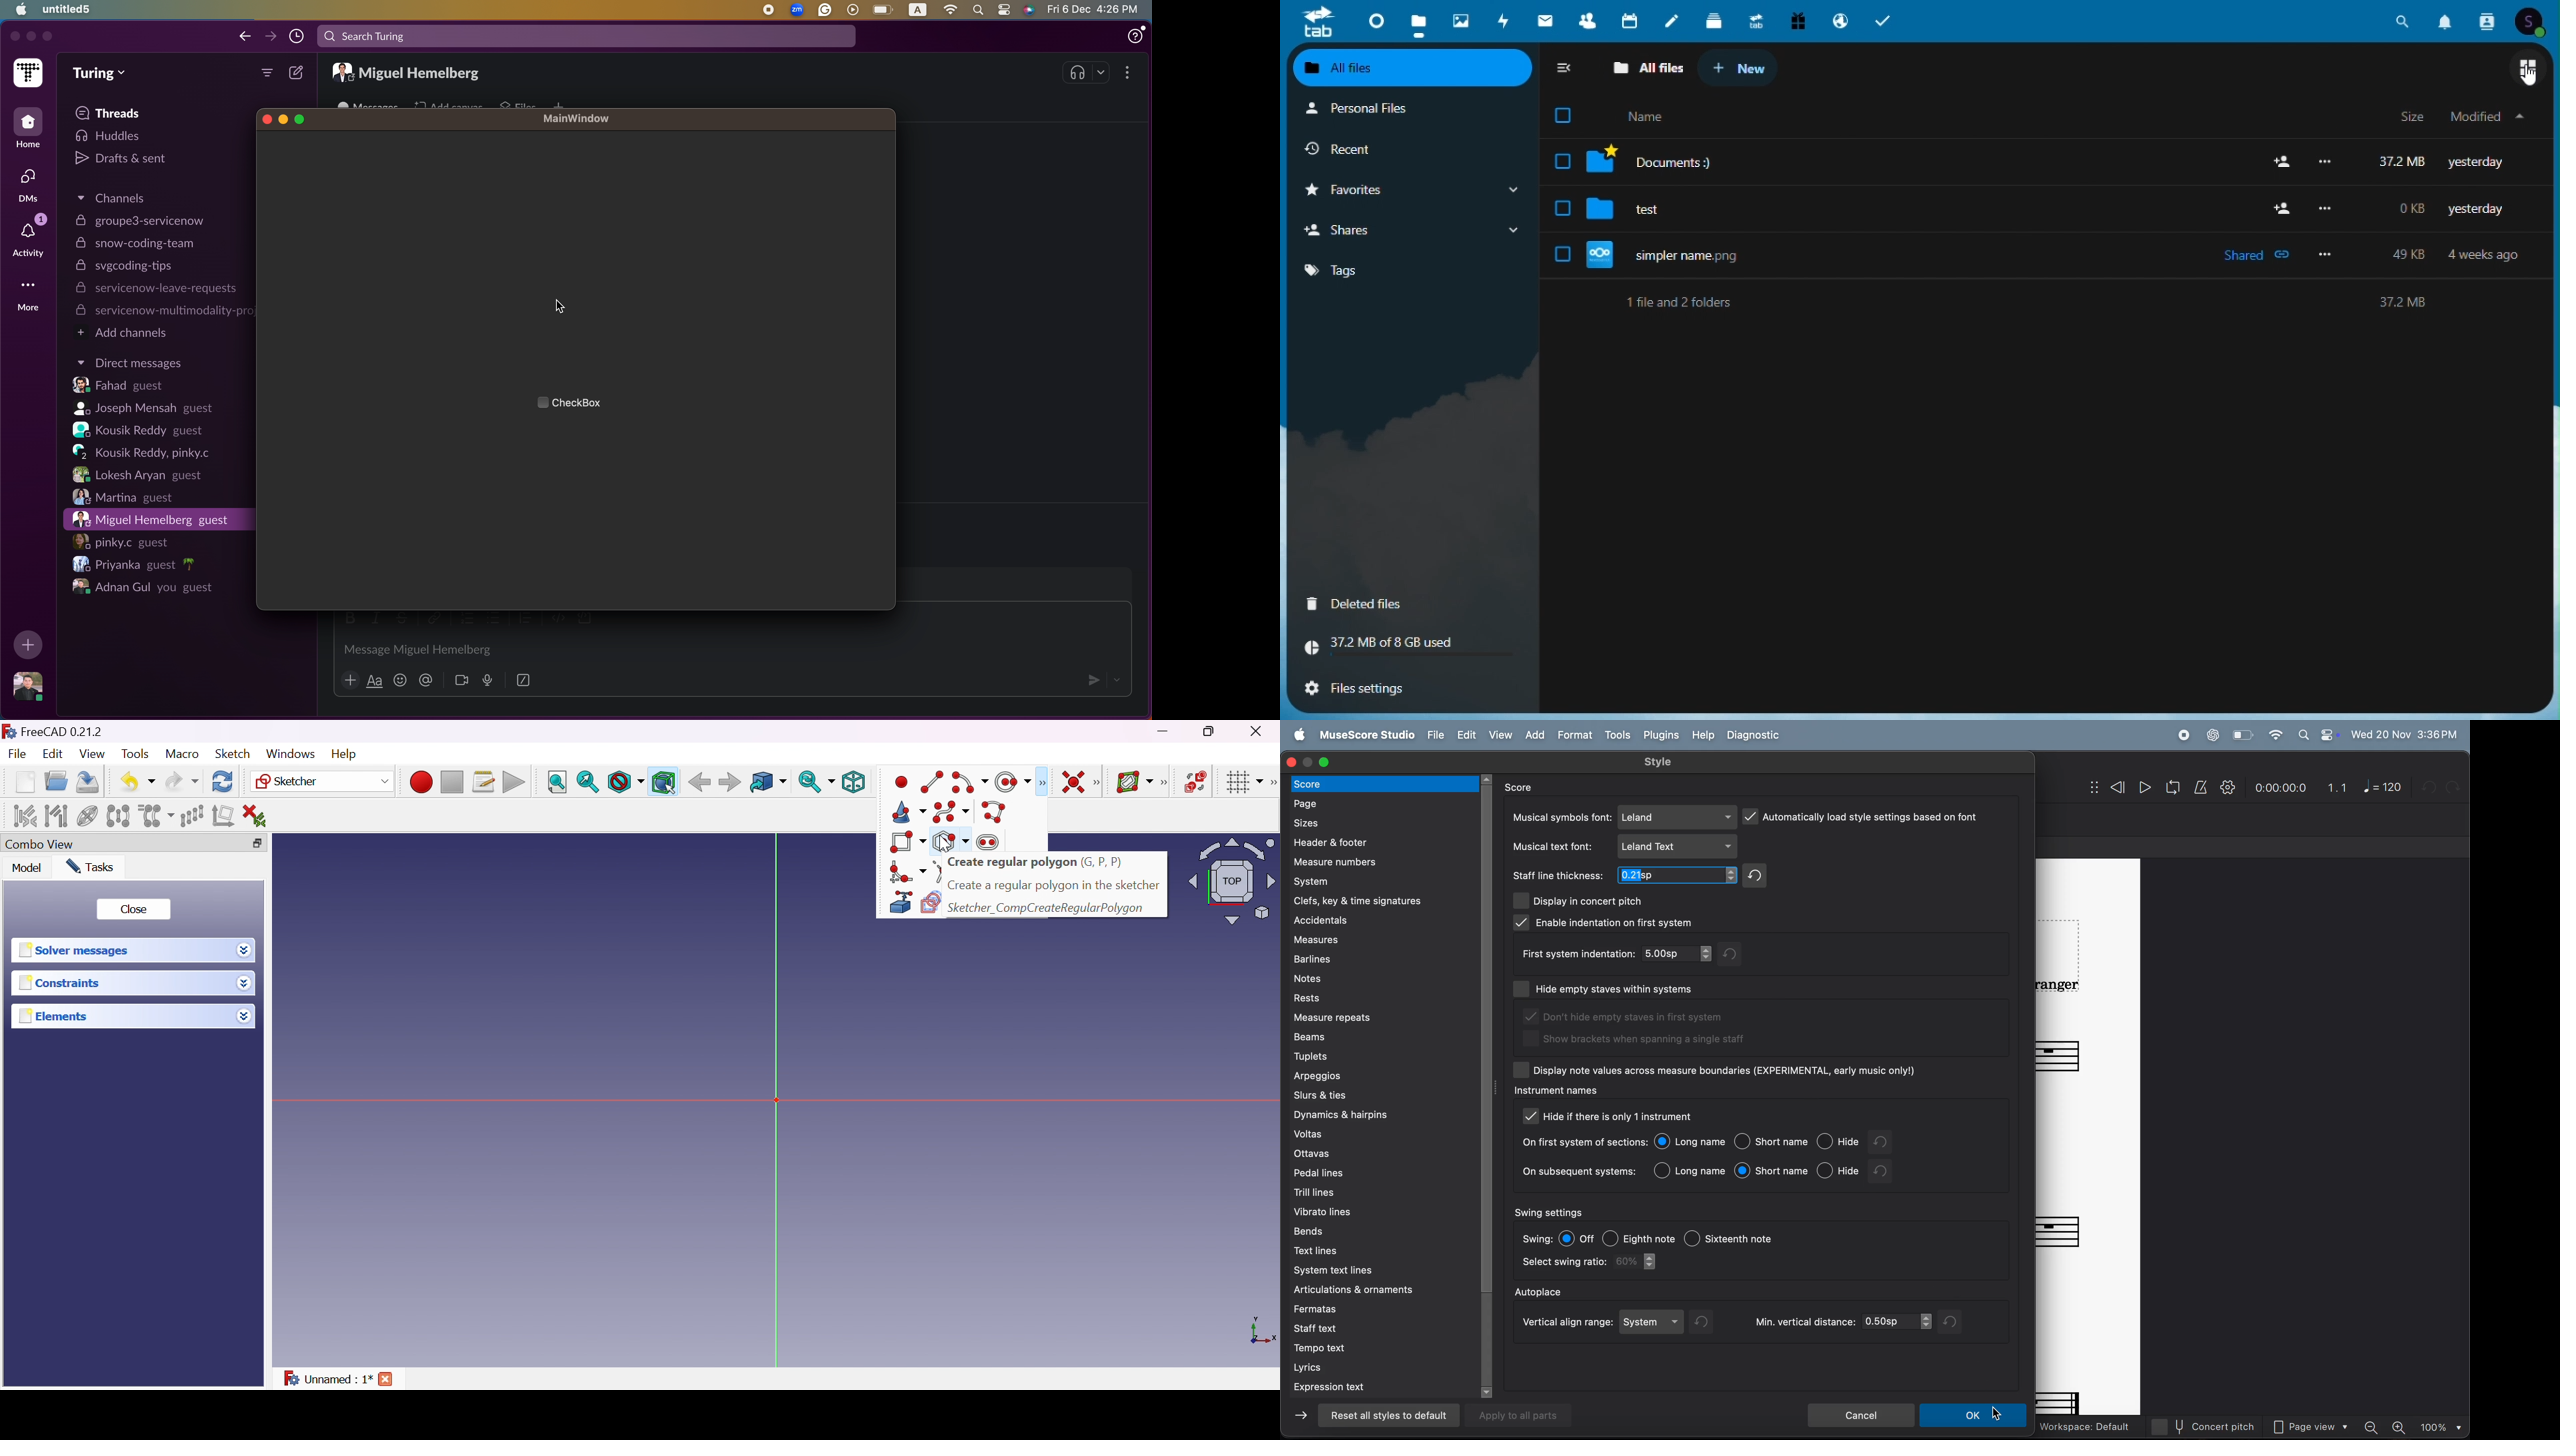 This screenshot has width=2576, height=1456. What do you see at coordinates (1416, 229) in the screenshot?
I see `Share` at bounding box center [1416, 229].